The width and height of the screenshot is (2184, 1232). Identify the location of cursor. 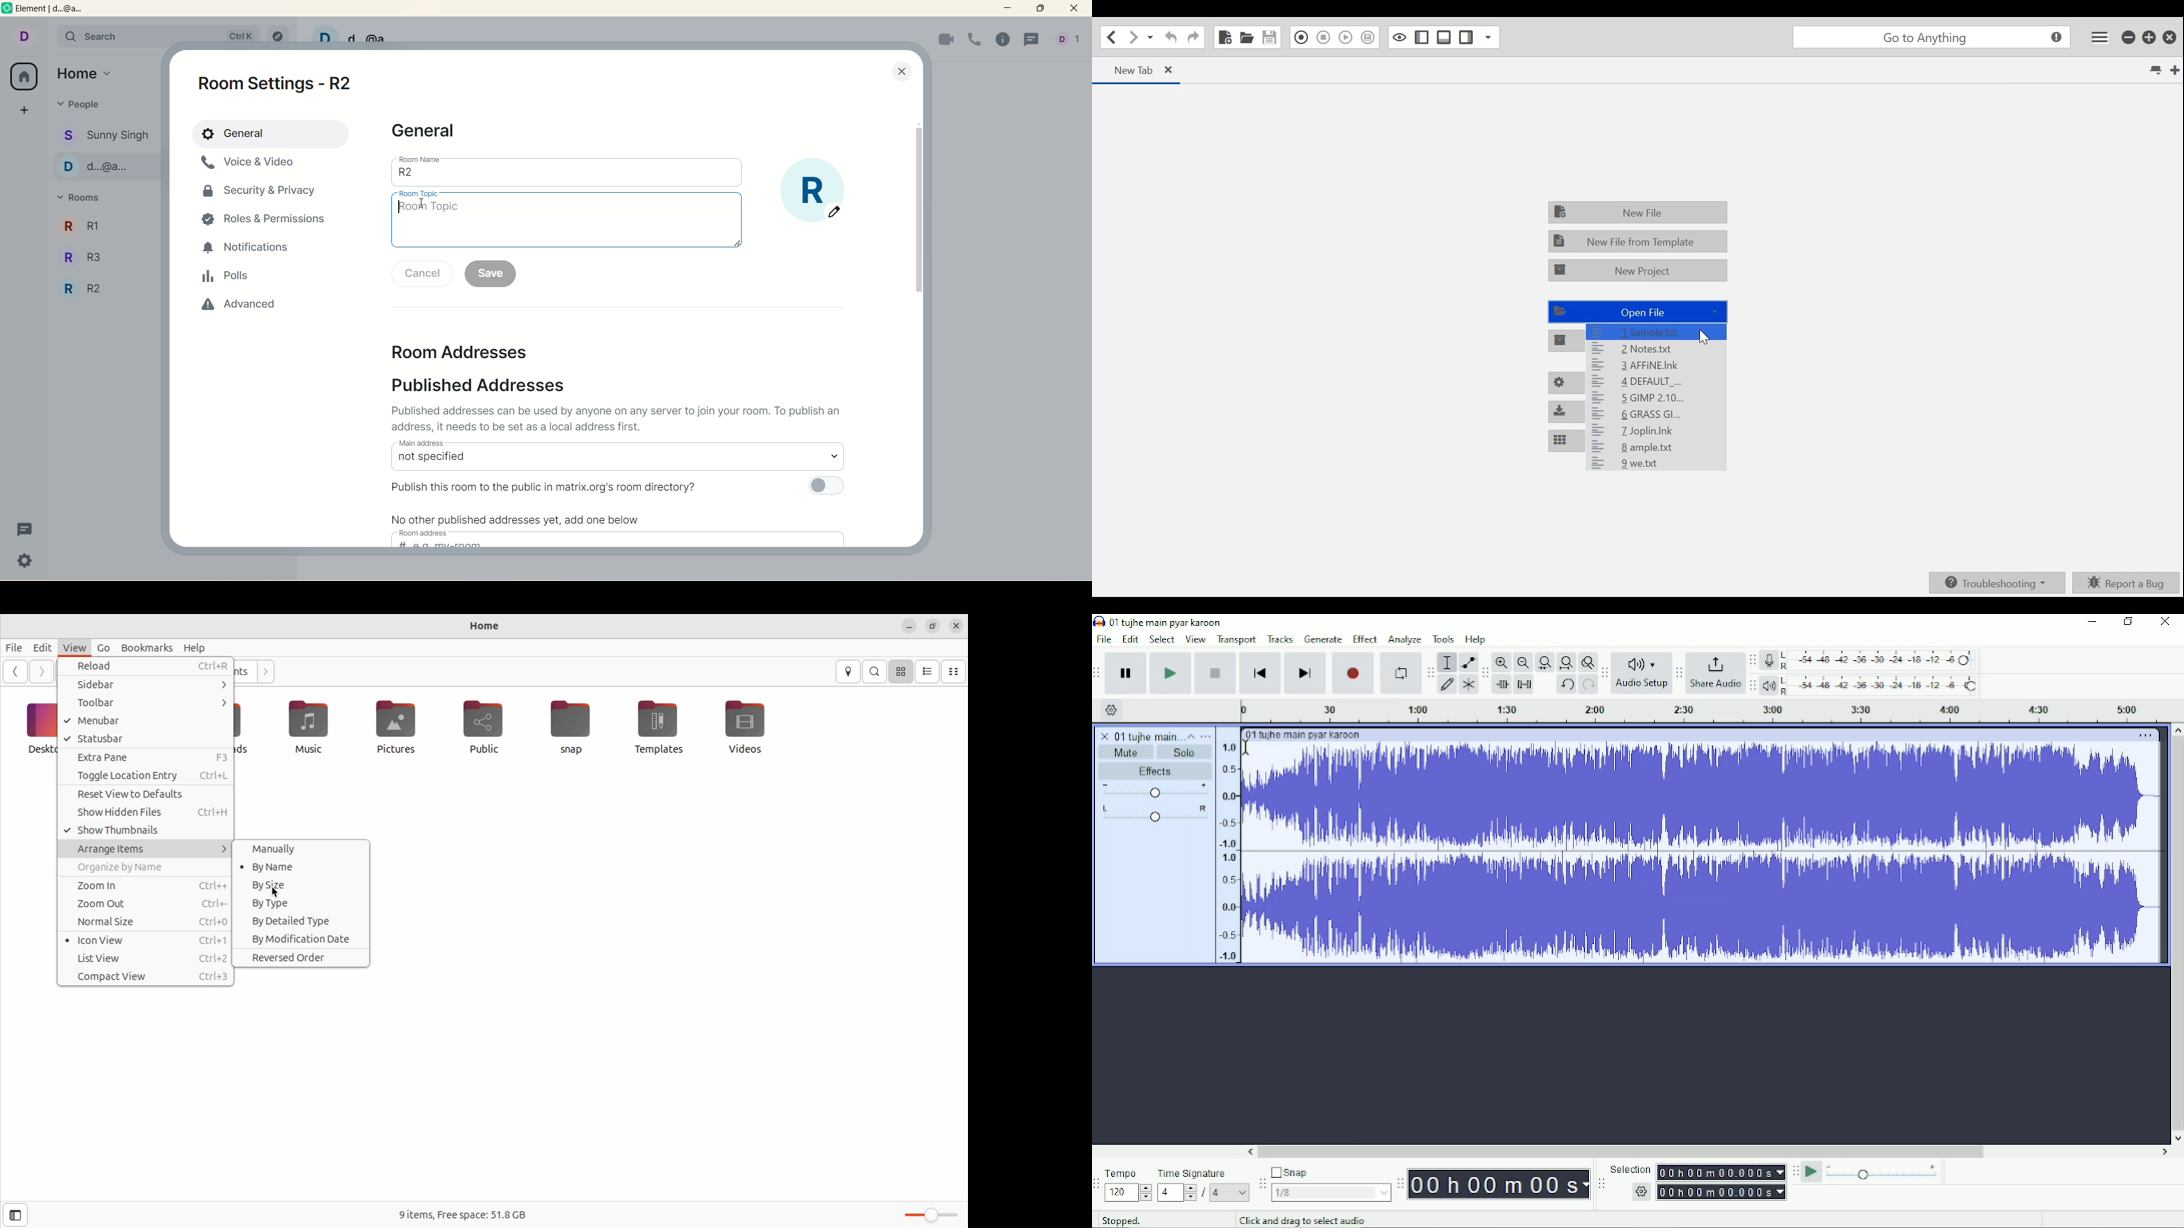
(1246, 746).